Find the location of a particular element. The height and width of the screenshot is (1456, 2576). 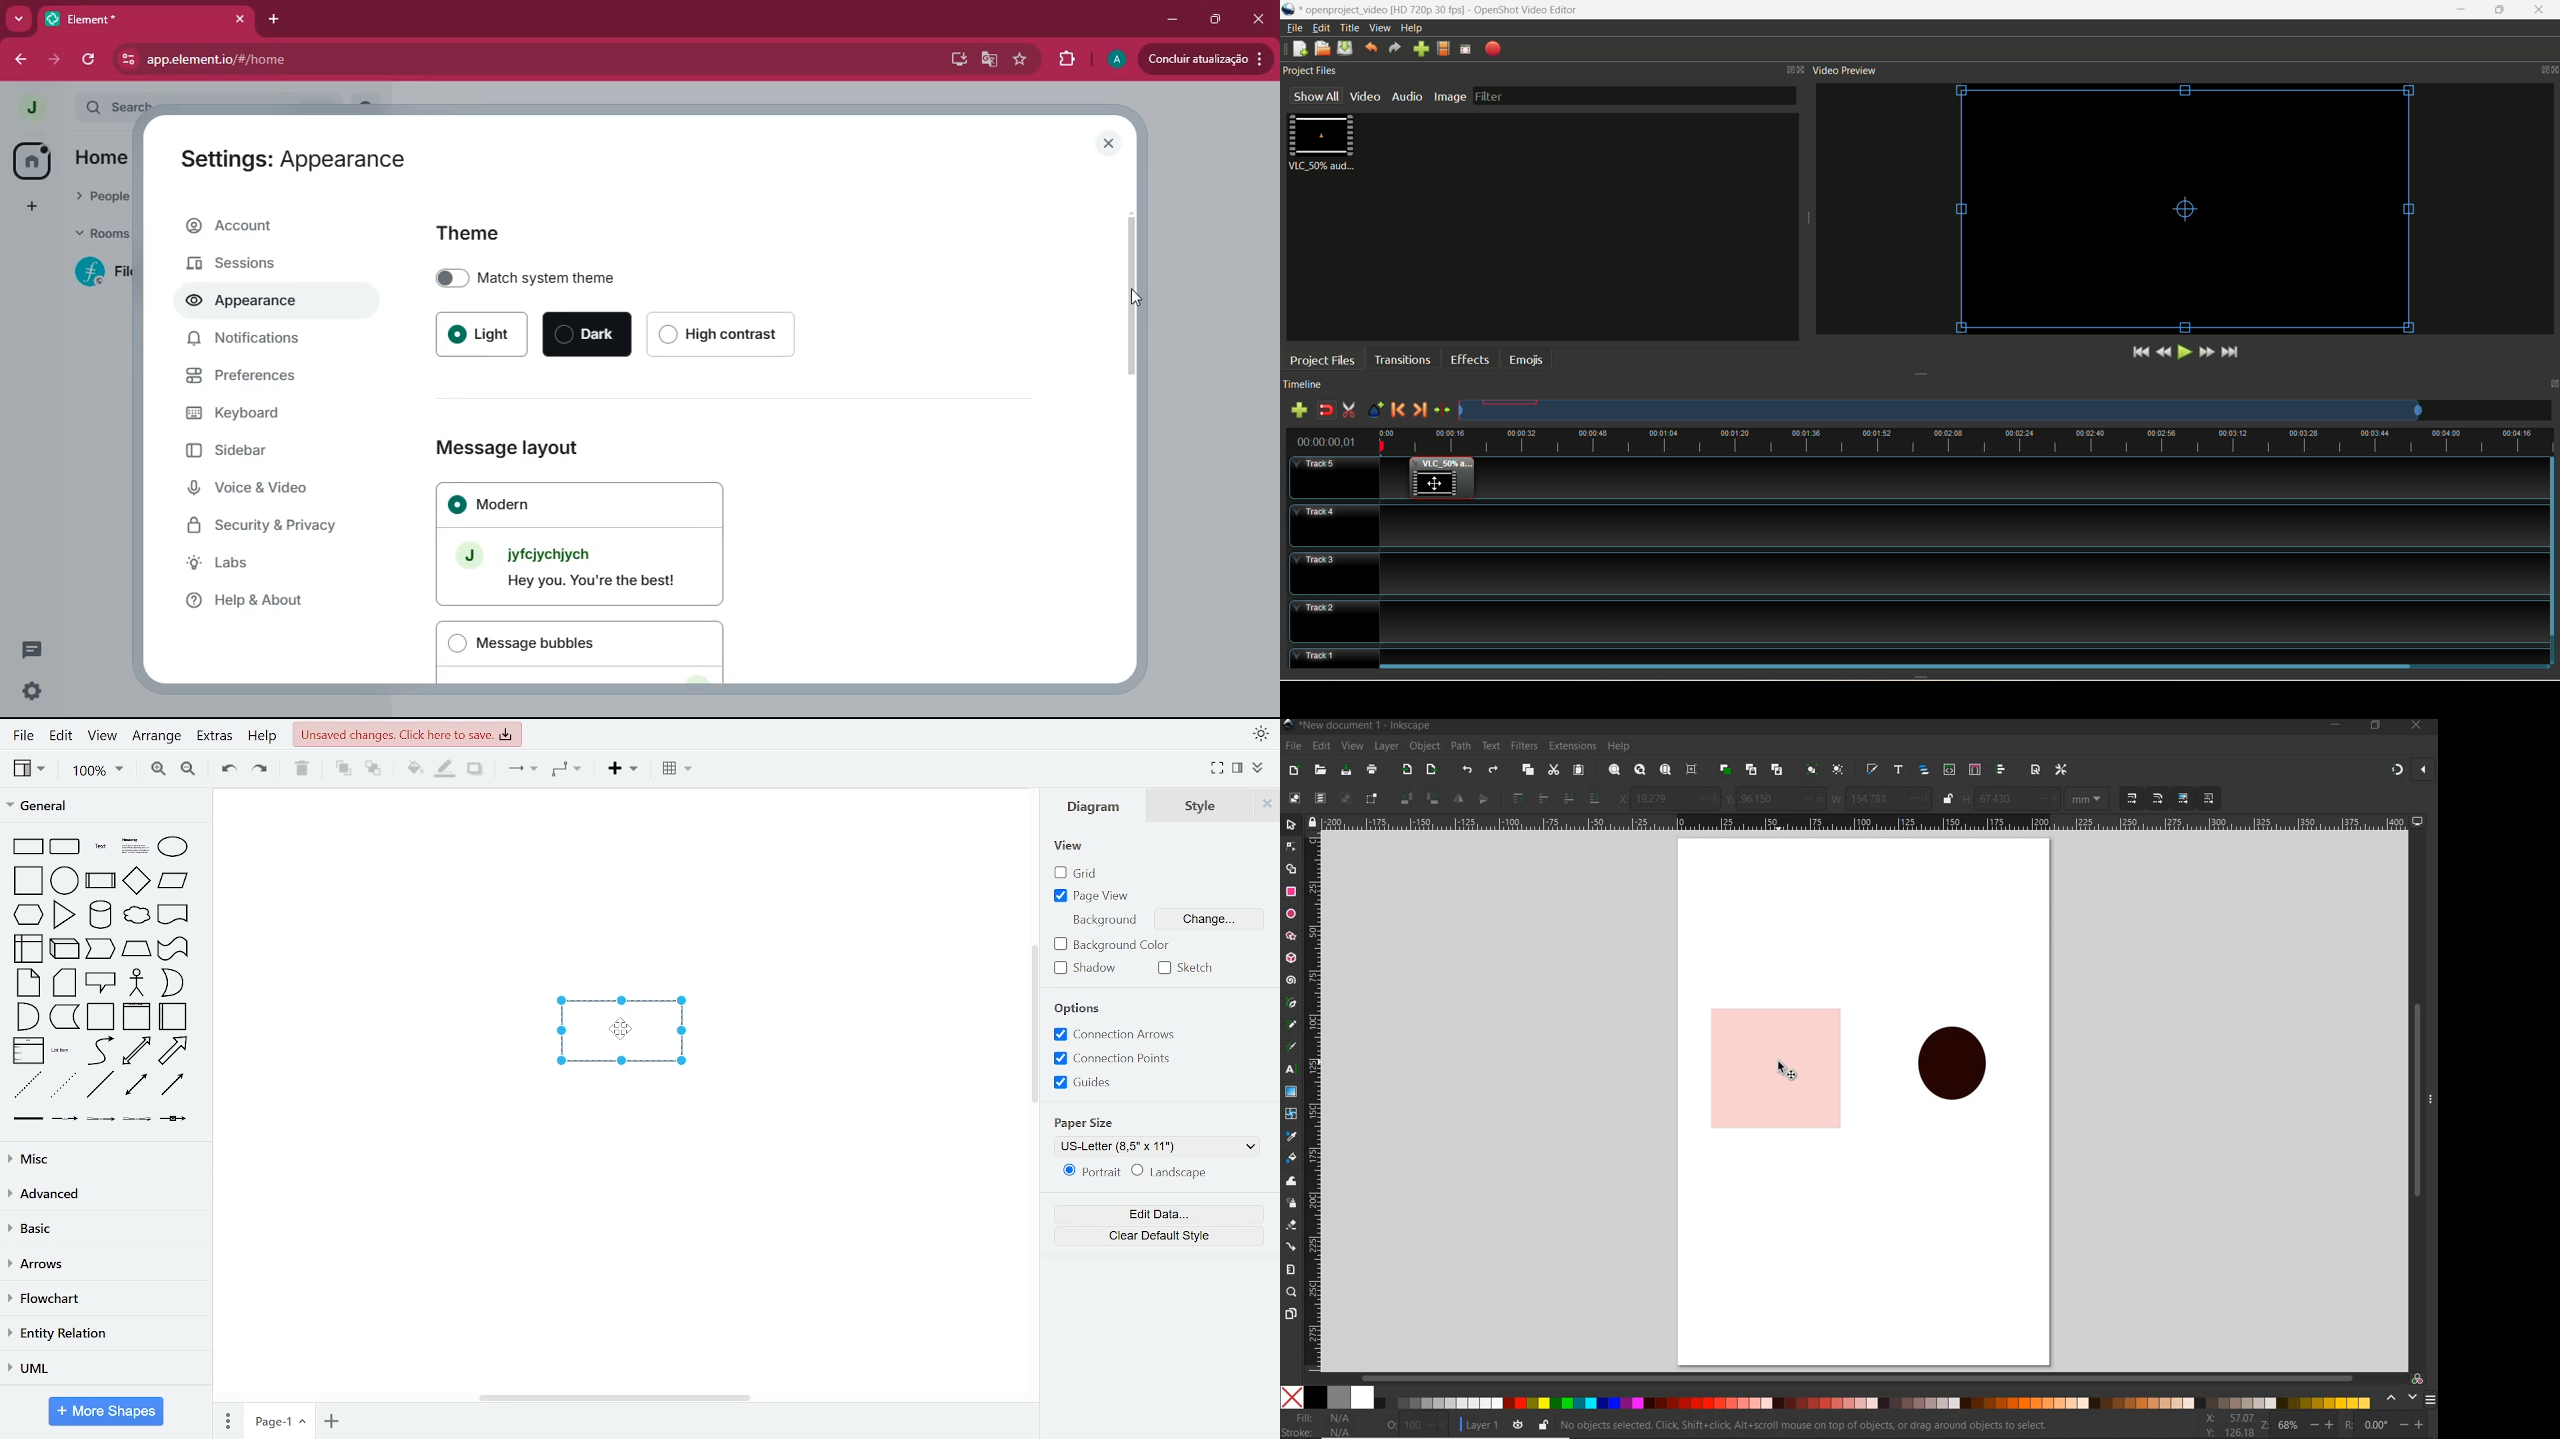

shape is located at coordinates (1957, 1070).